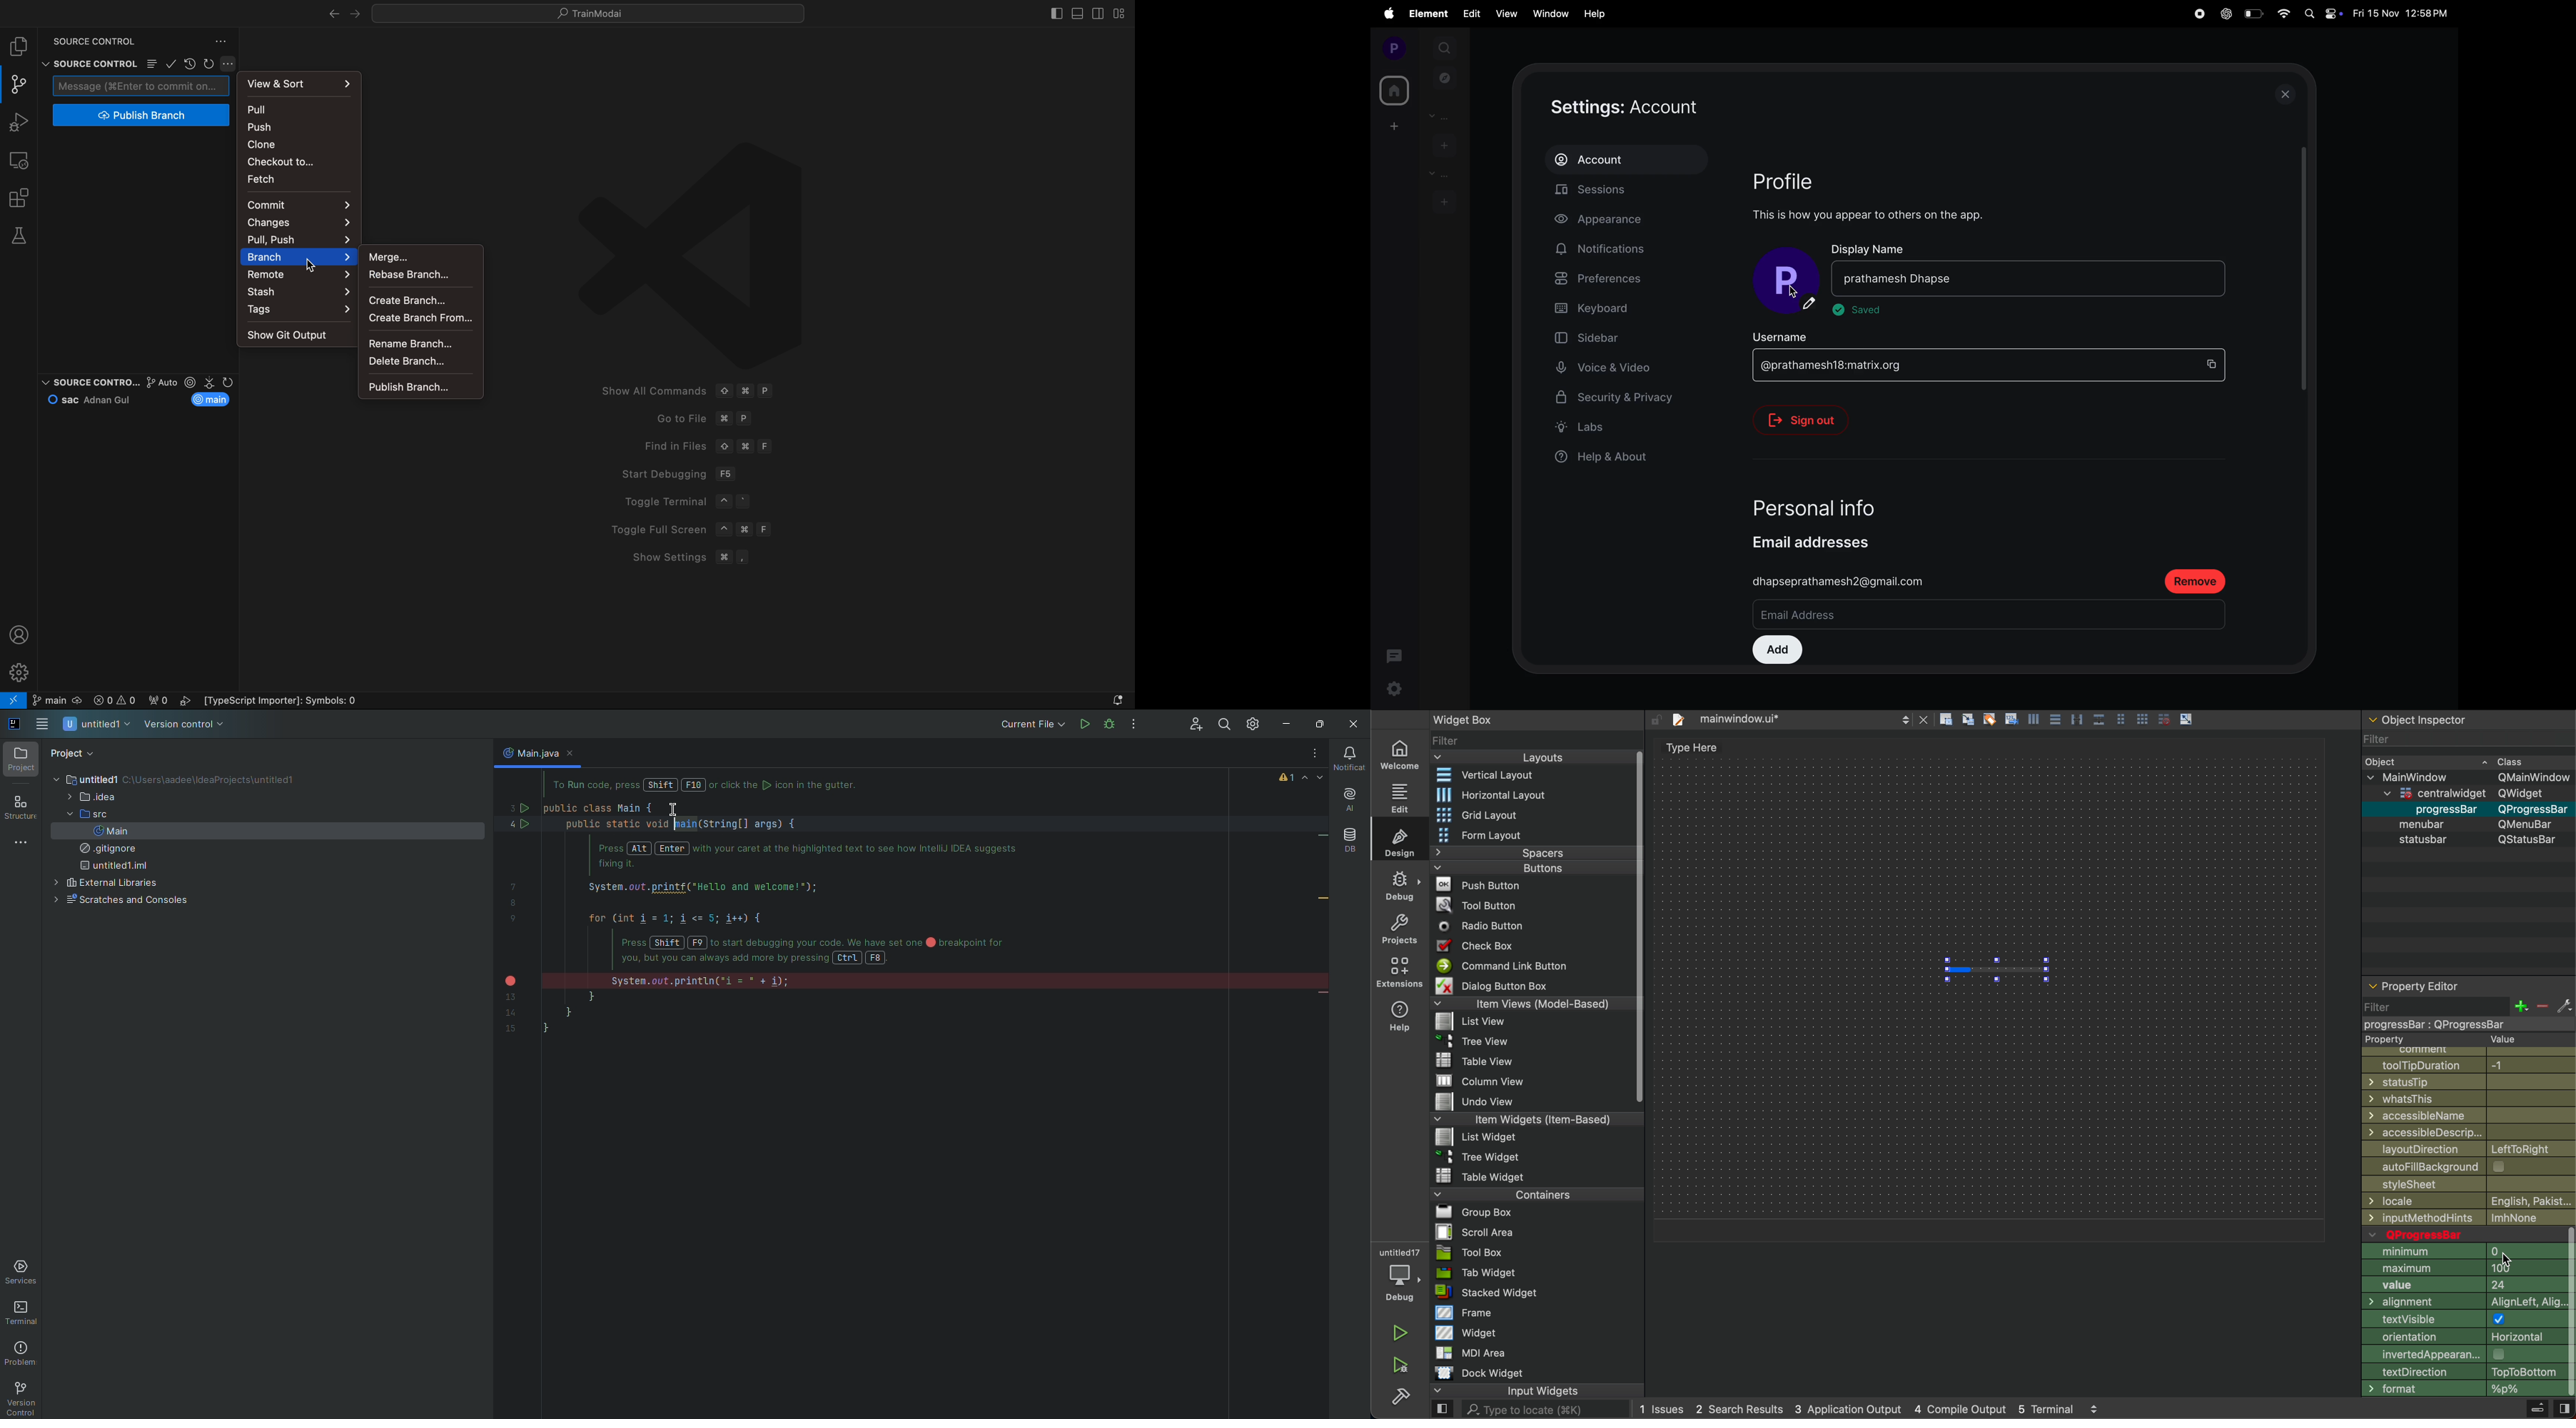 The image size is (2576, 1428). I want to click on search1, so click(1445, 47).